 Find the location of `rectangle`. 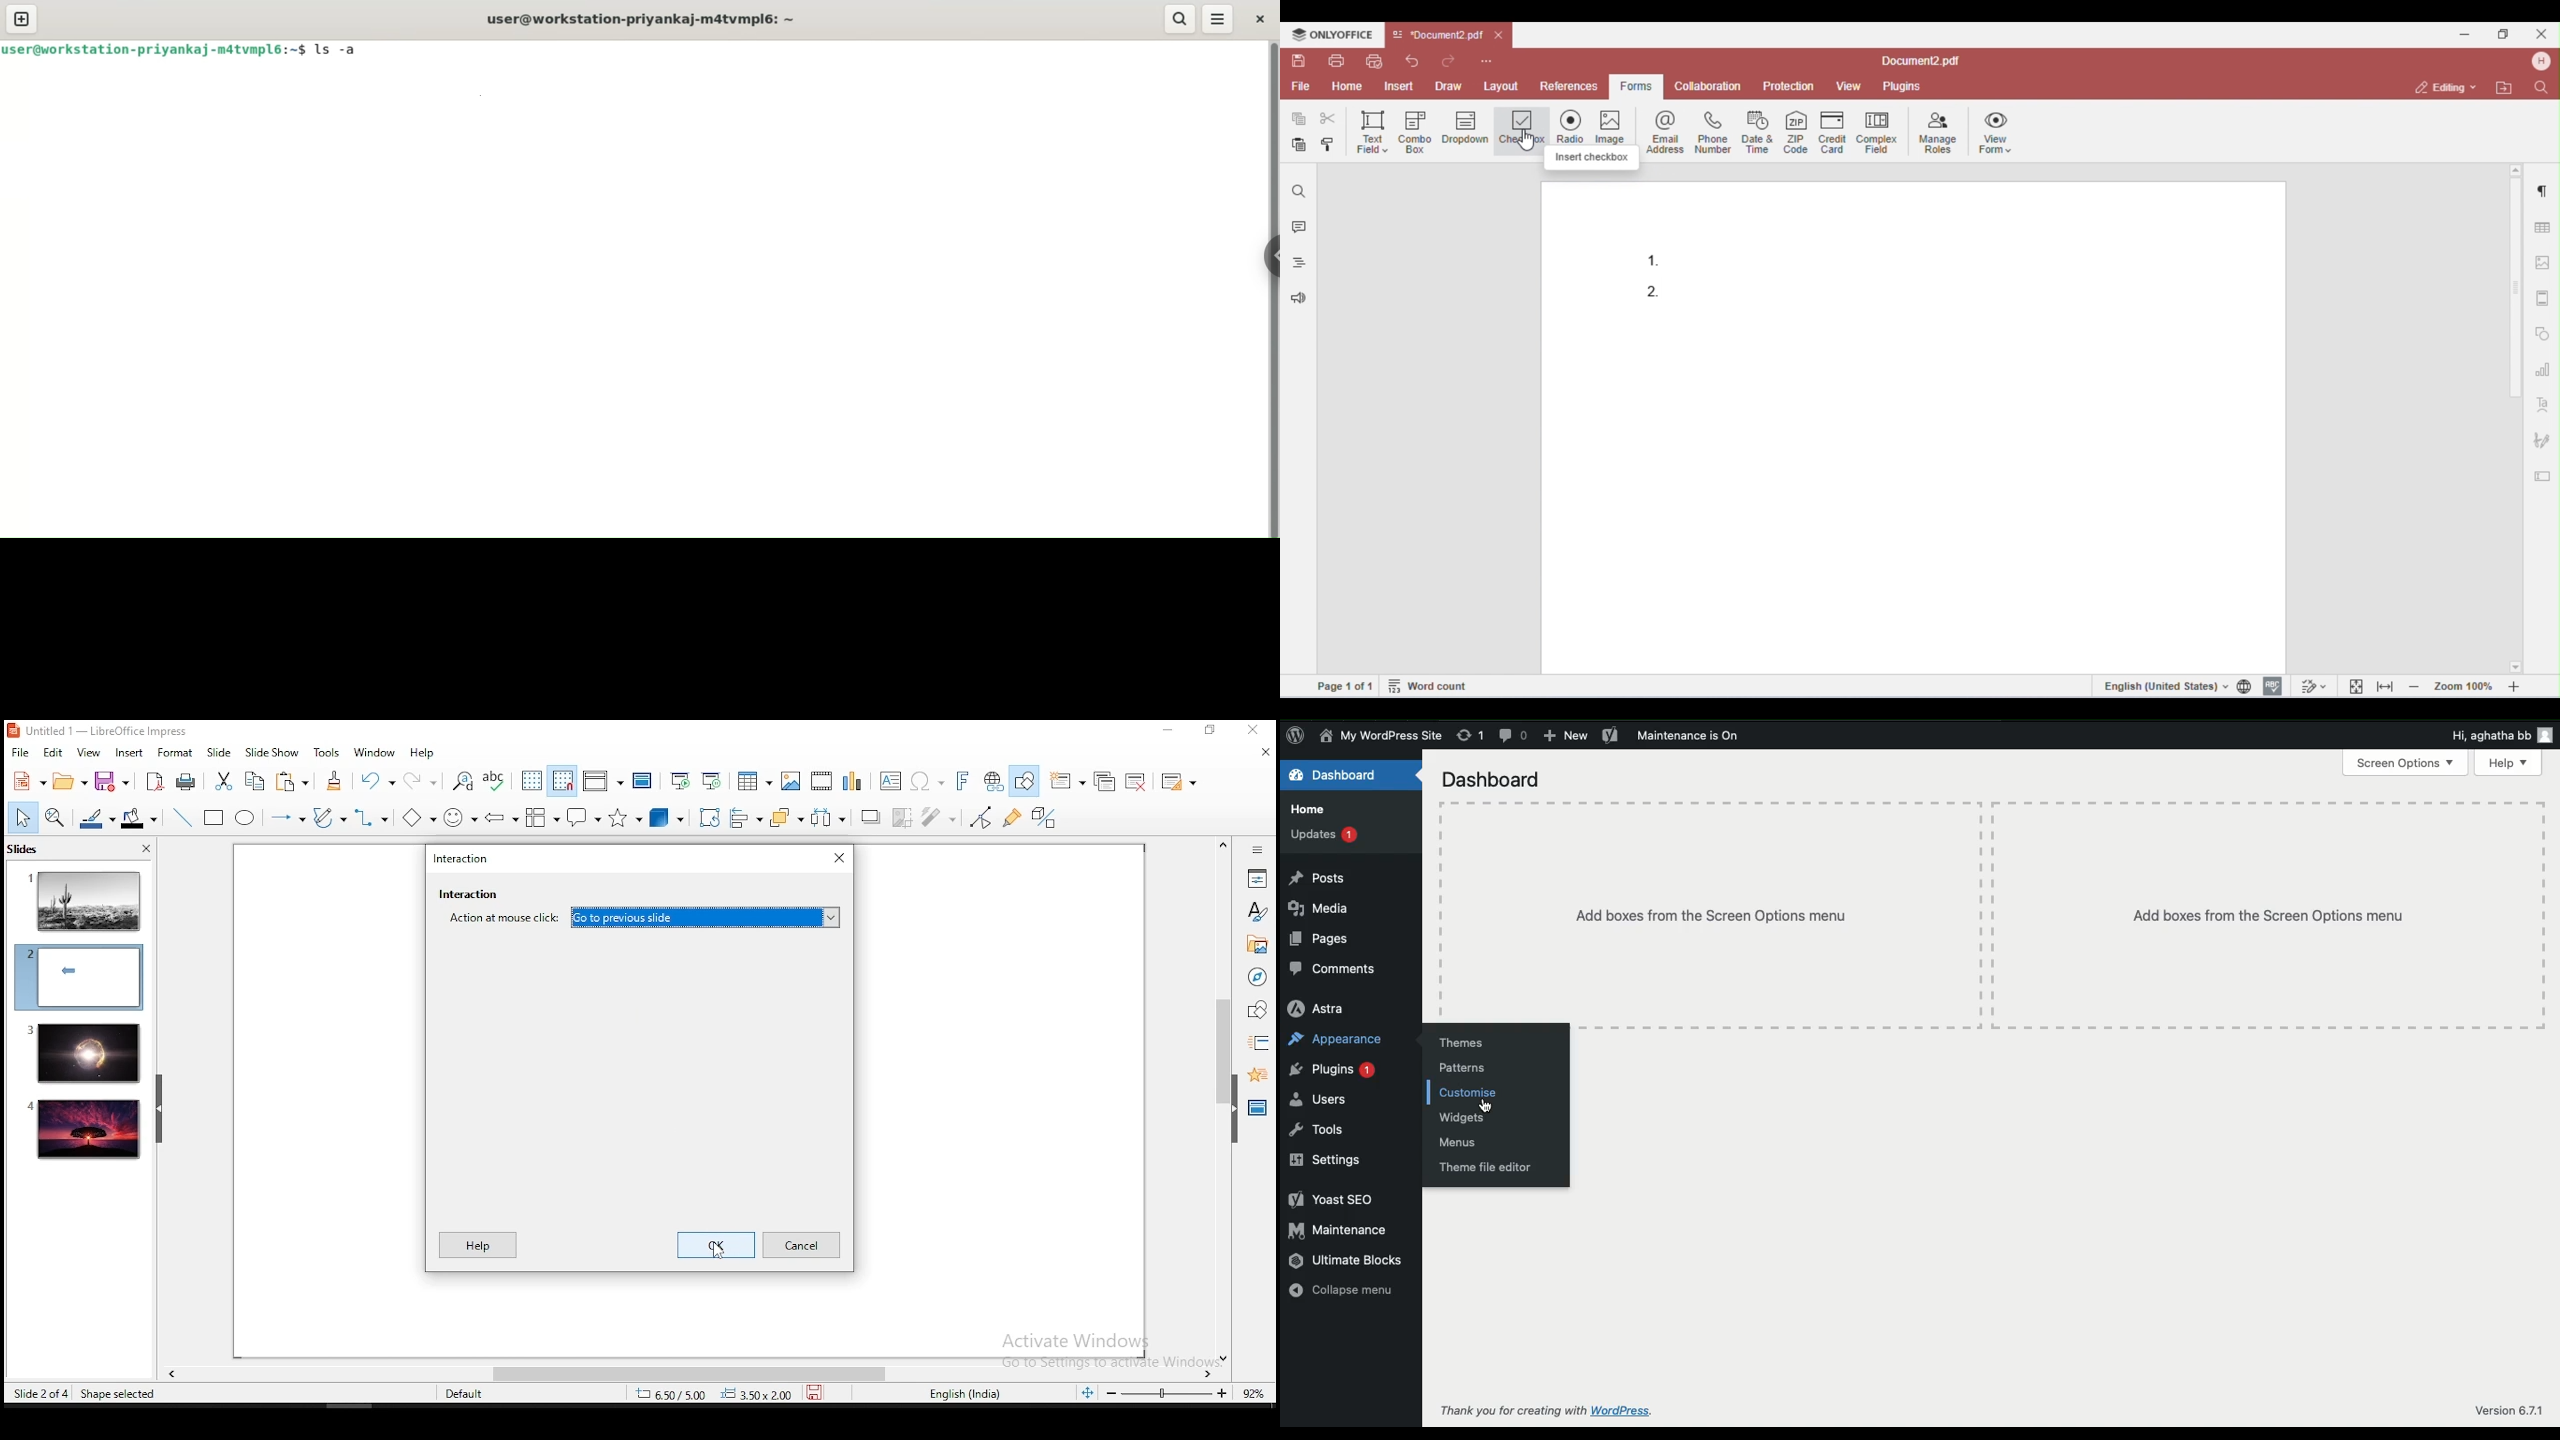

rectangle is located at coordinates (215, 819).